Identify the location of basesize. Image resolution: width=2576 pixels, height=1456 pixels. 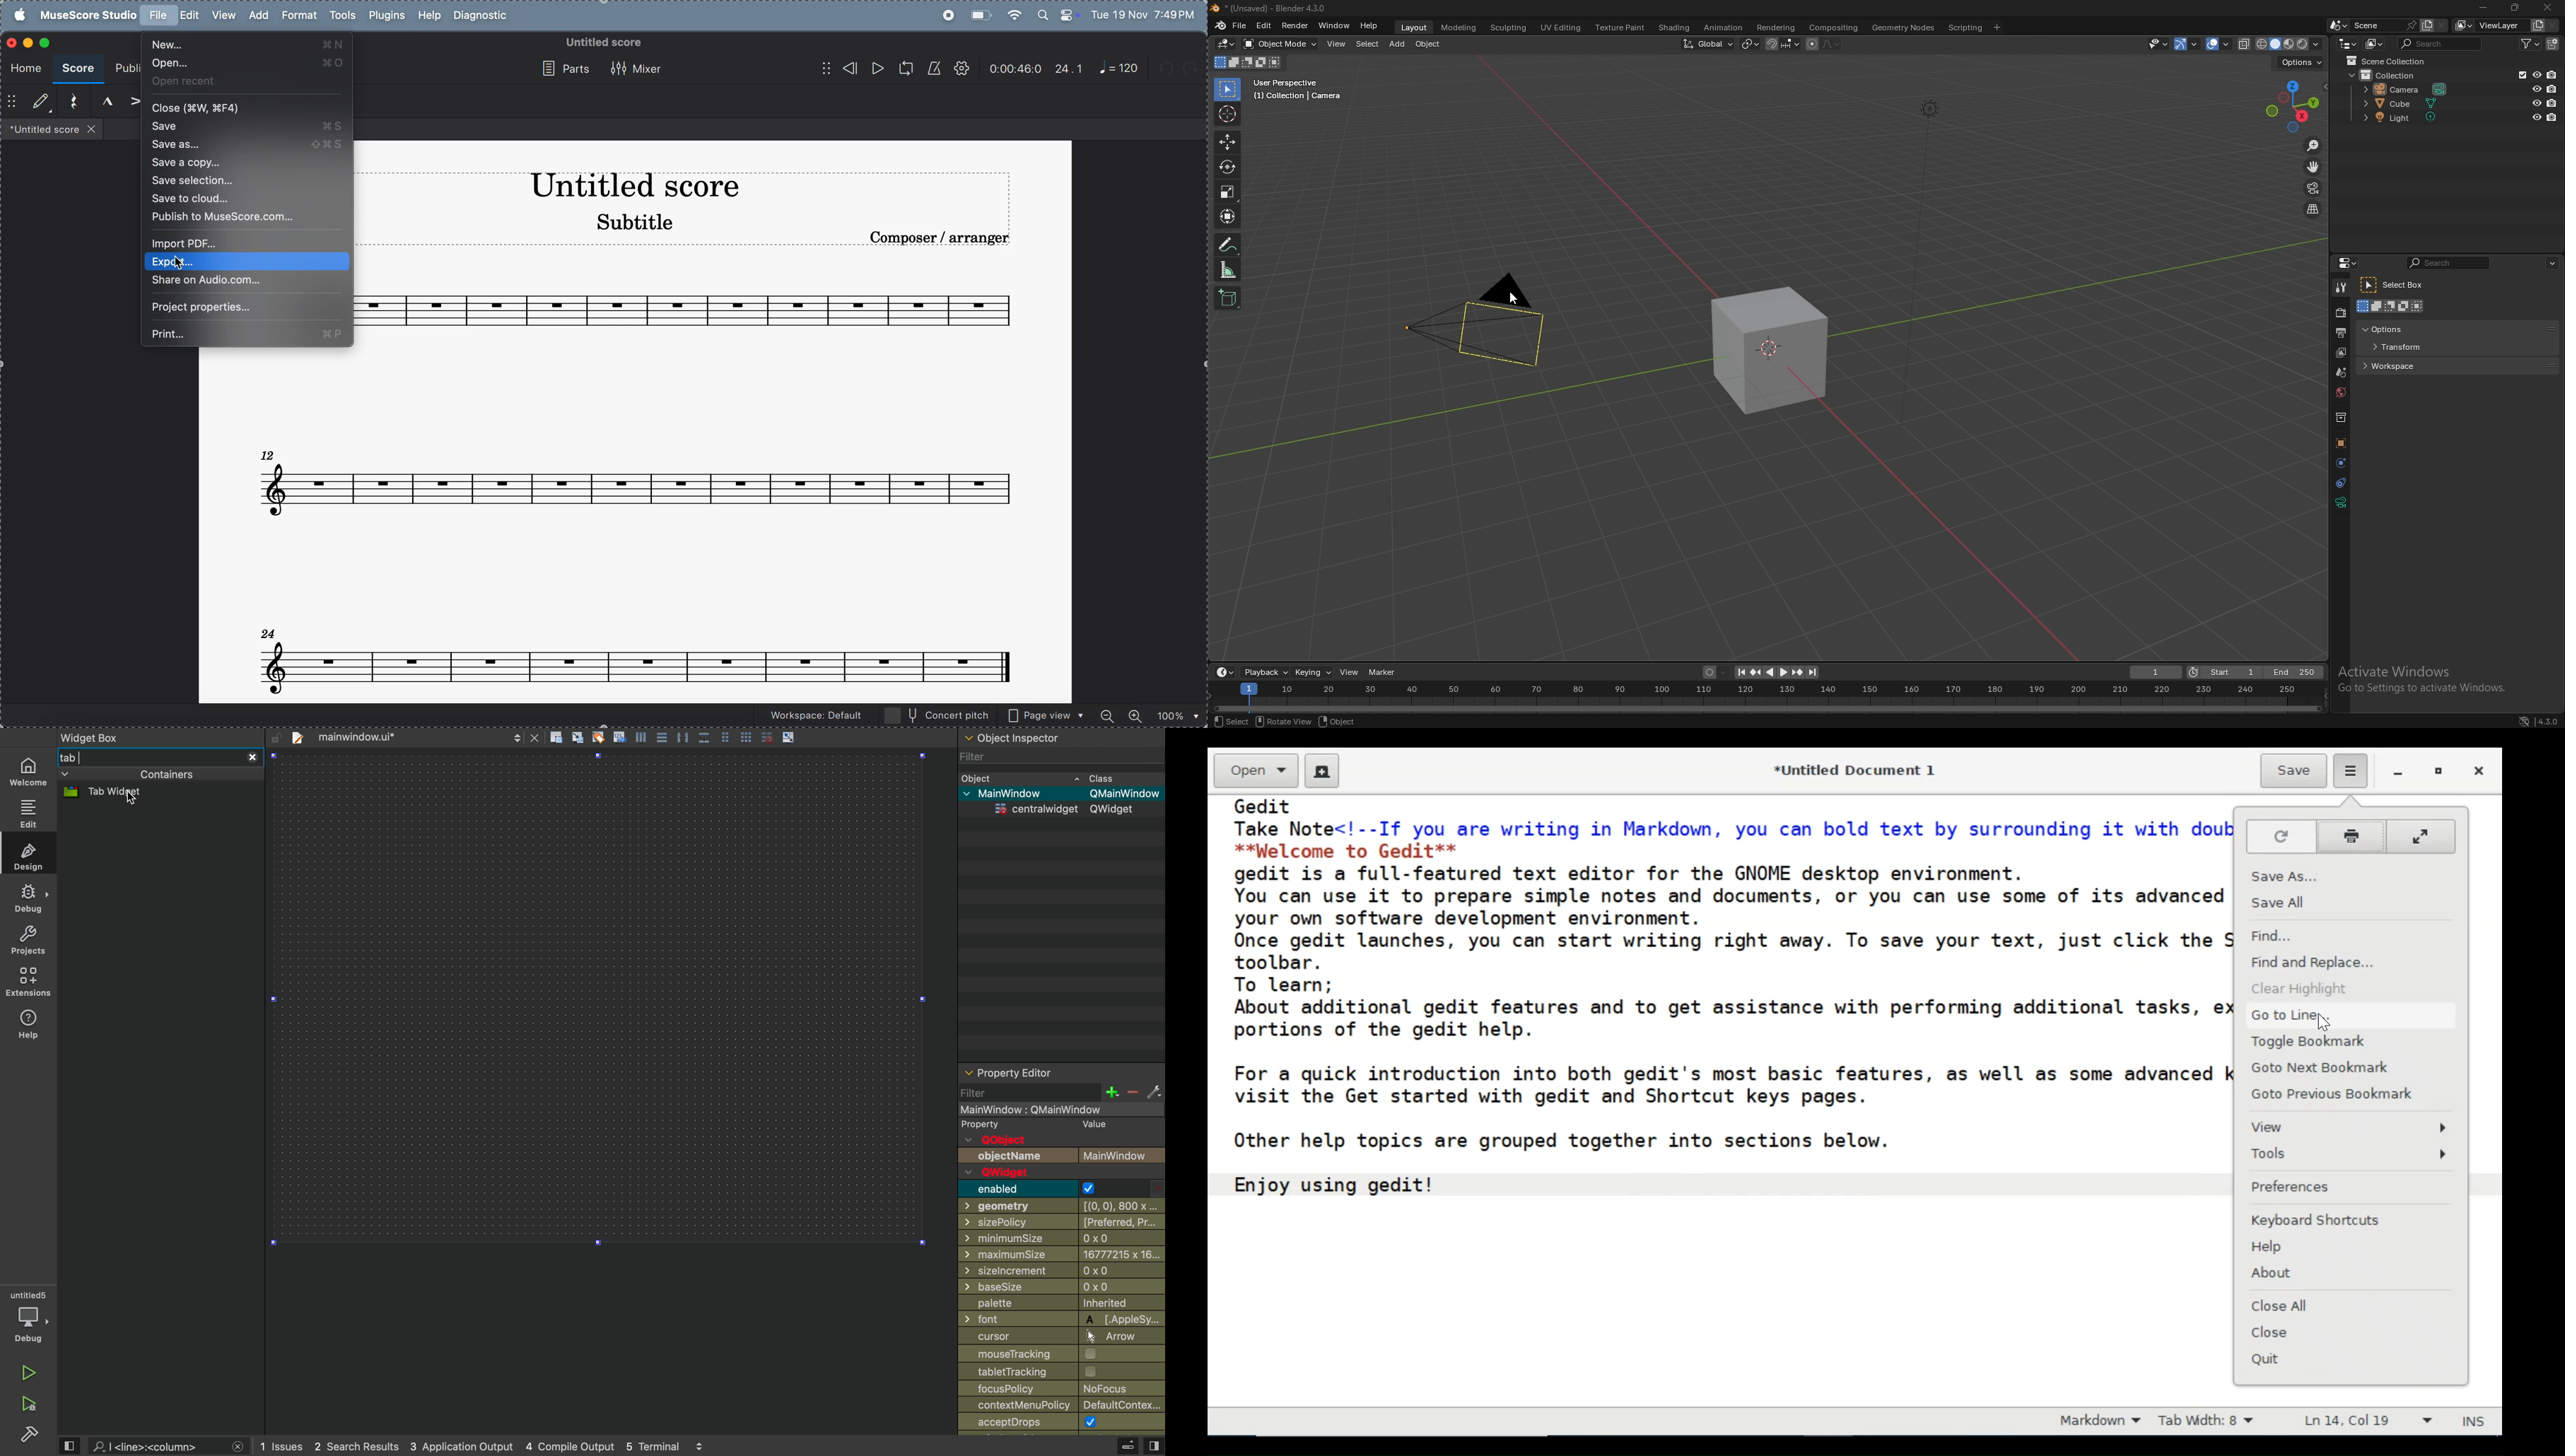
(1062, 1289).